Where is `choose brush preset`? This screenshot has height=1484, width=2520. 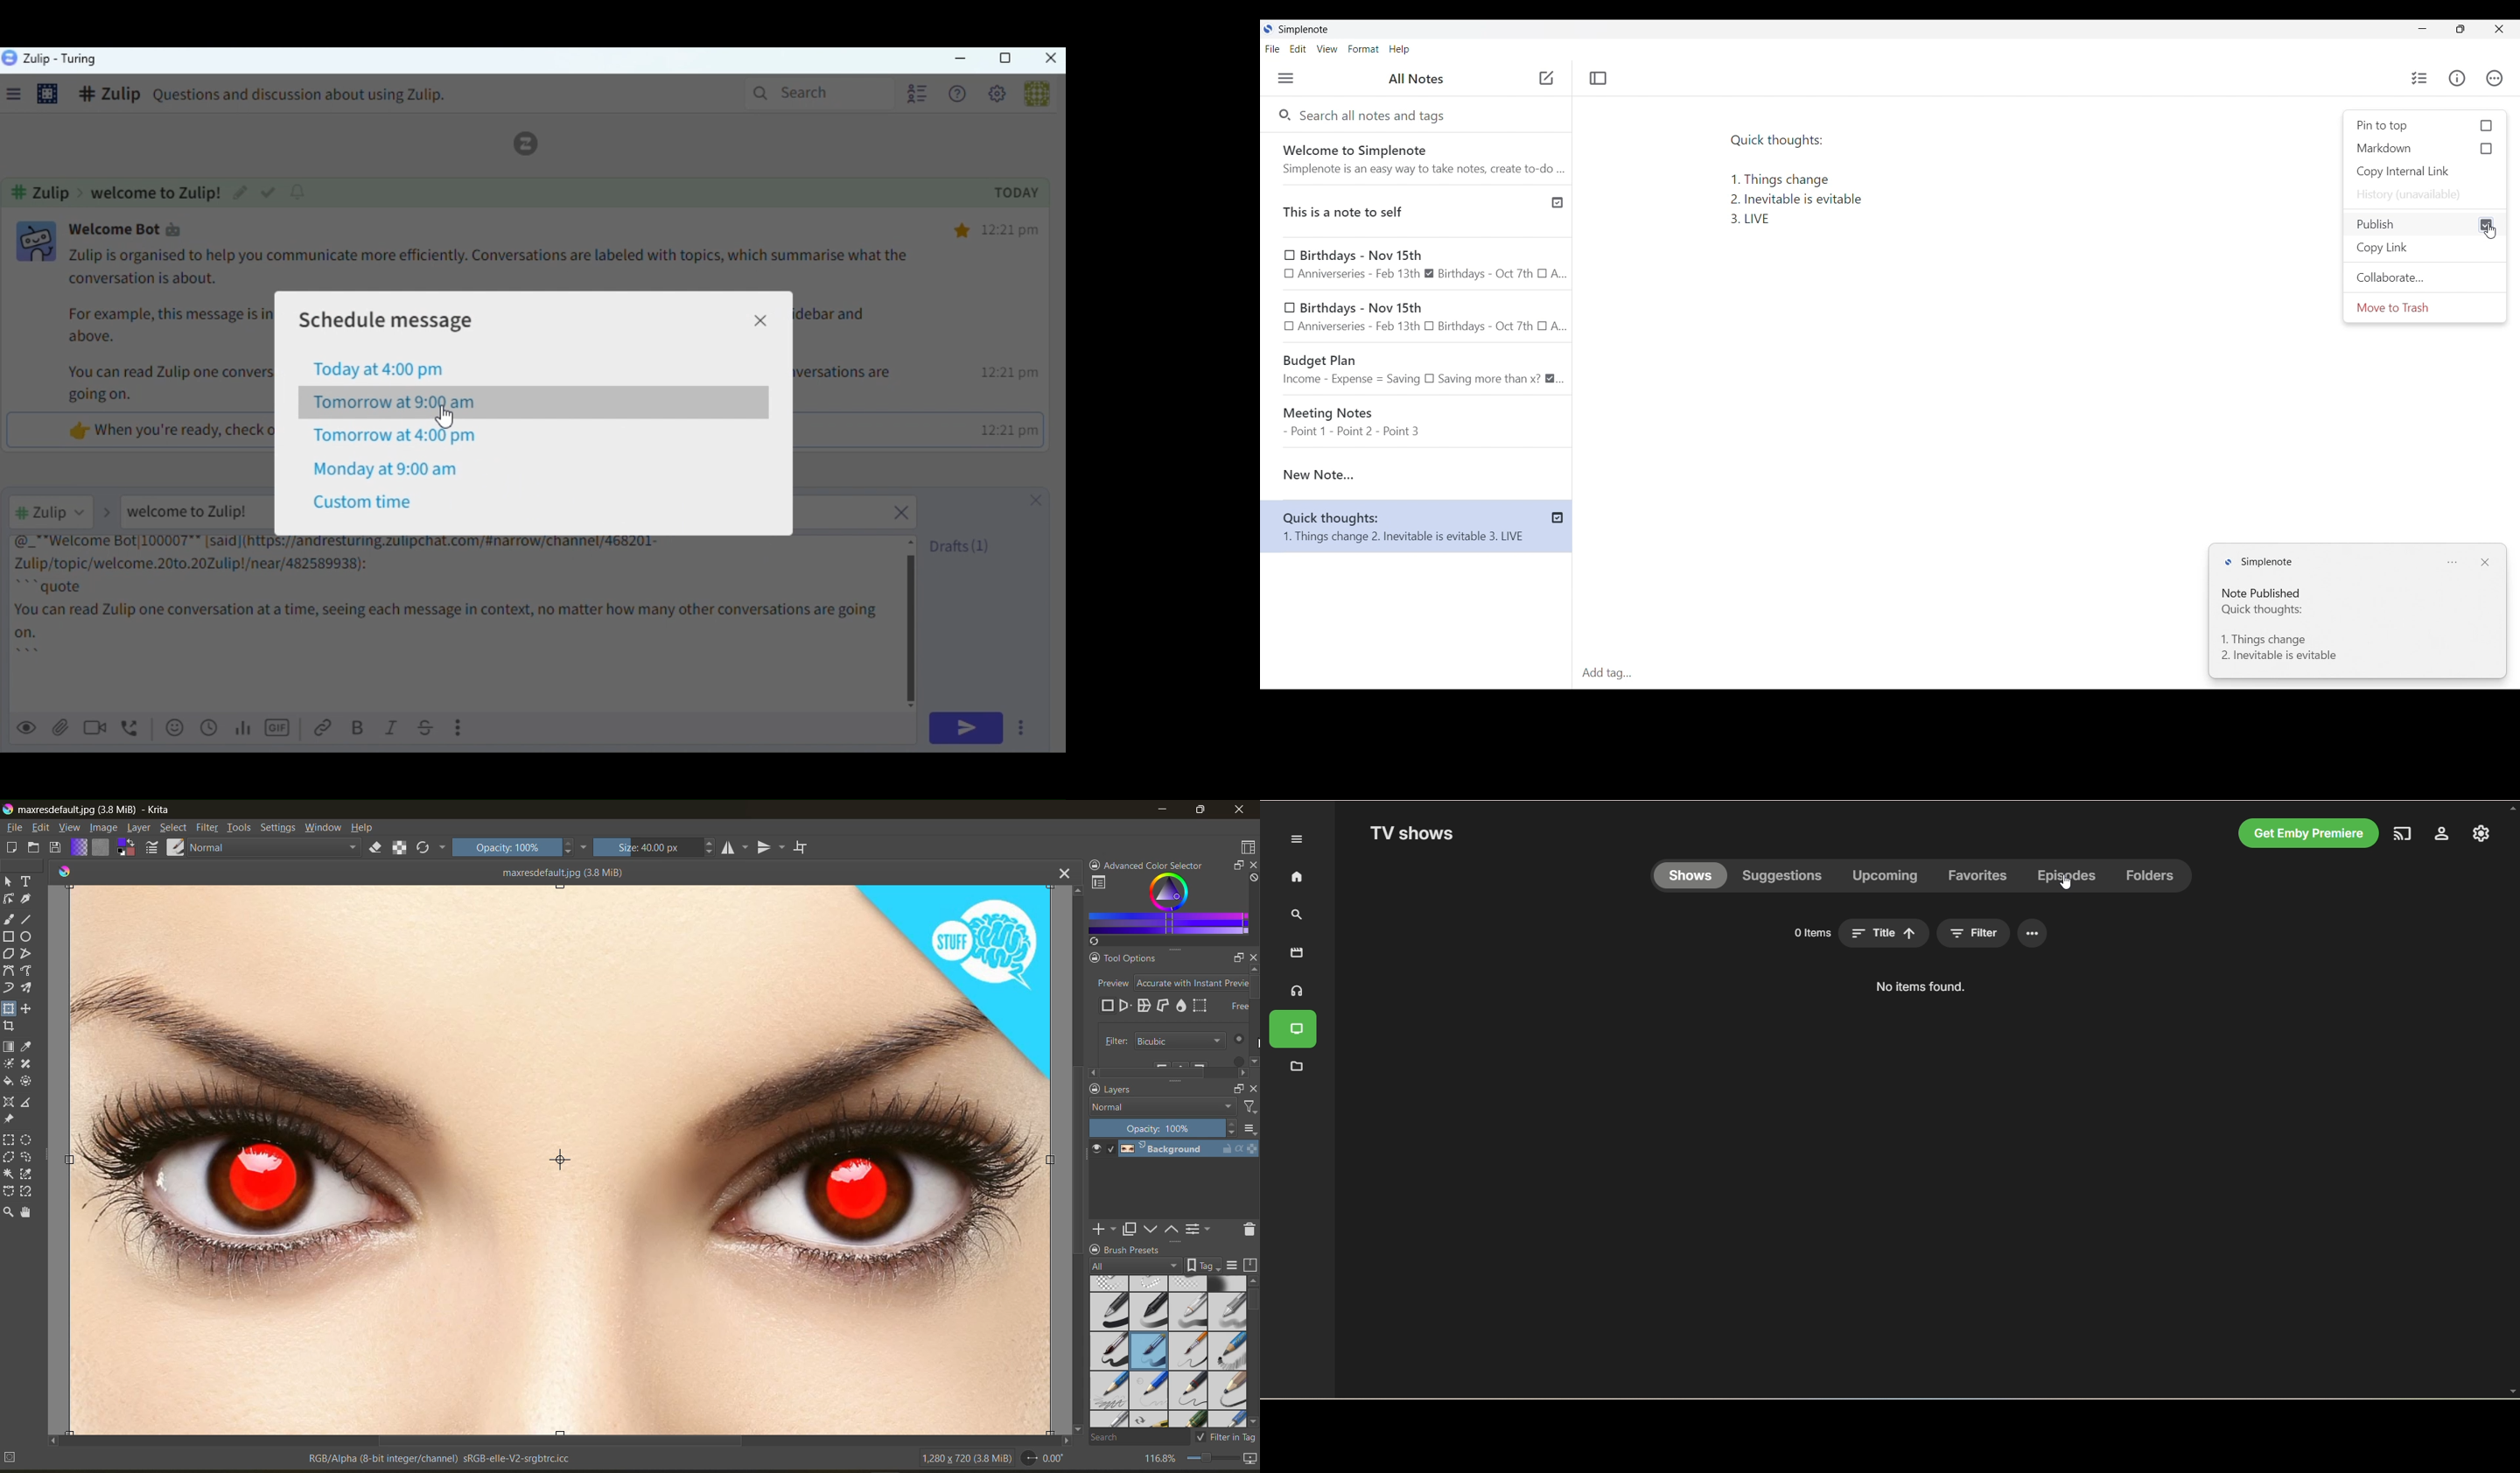
choose brush preset is located at coordinates (178, 846).